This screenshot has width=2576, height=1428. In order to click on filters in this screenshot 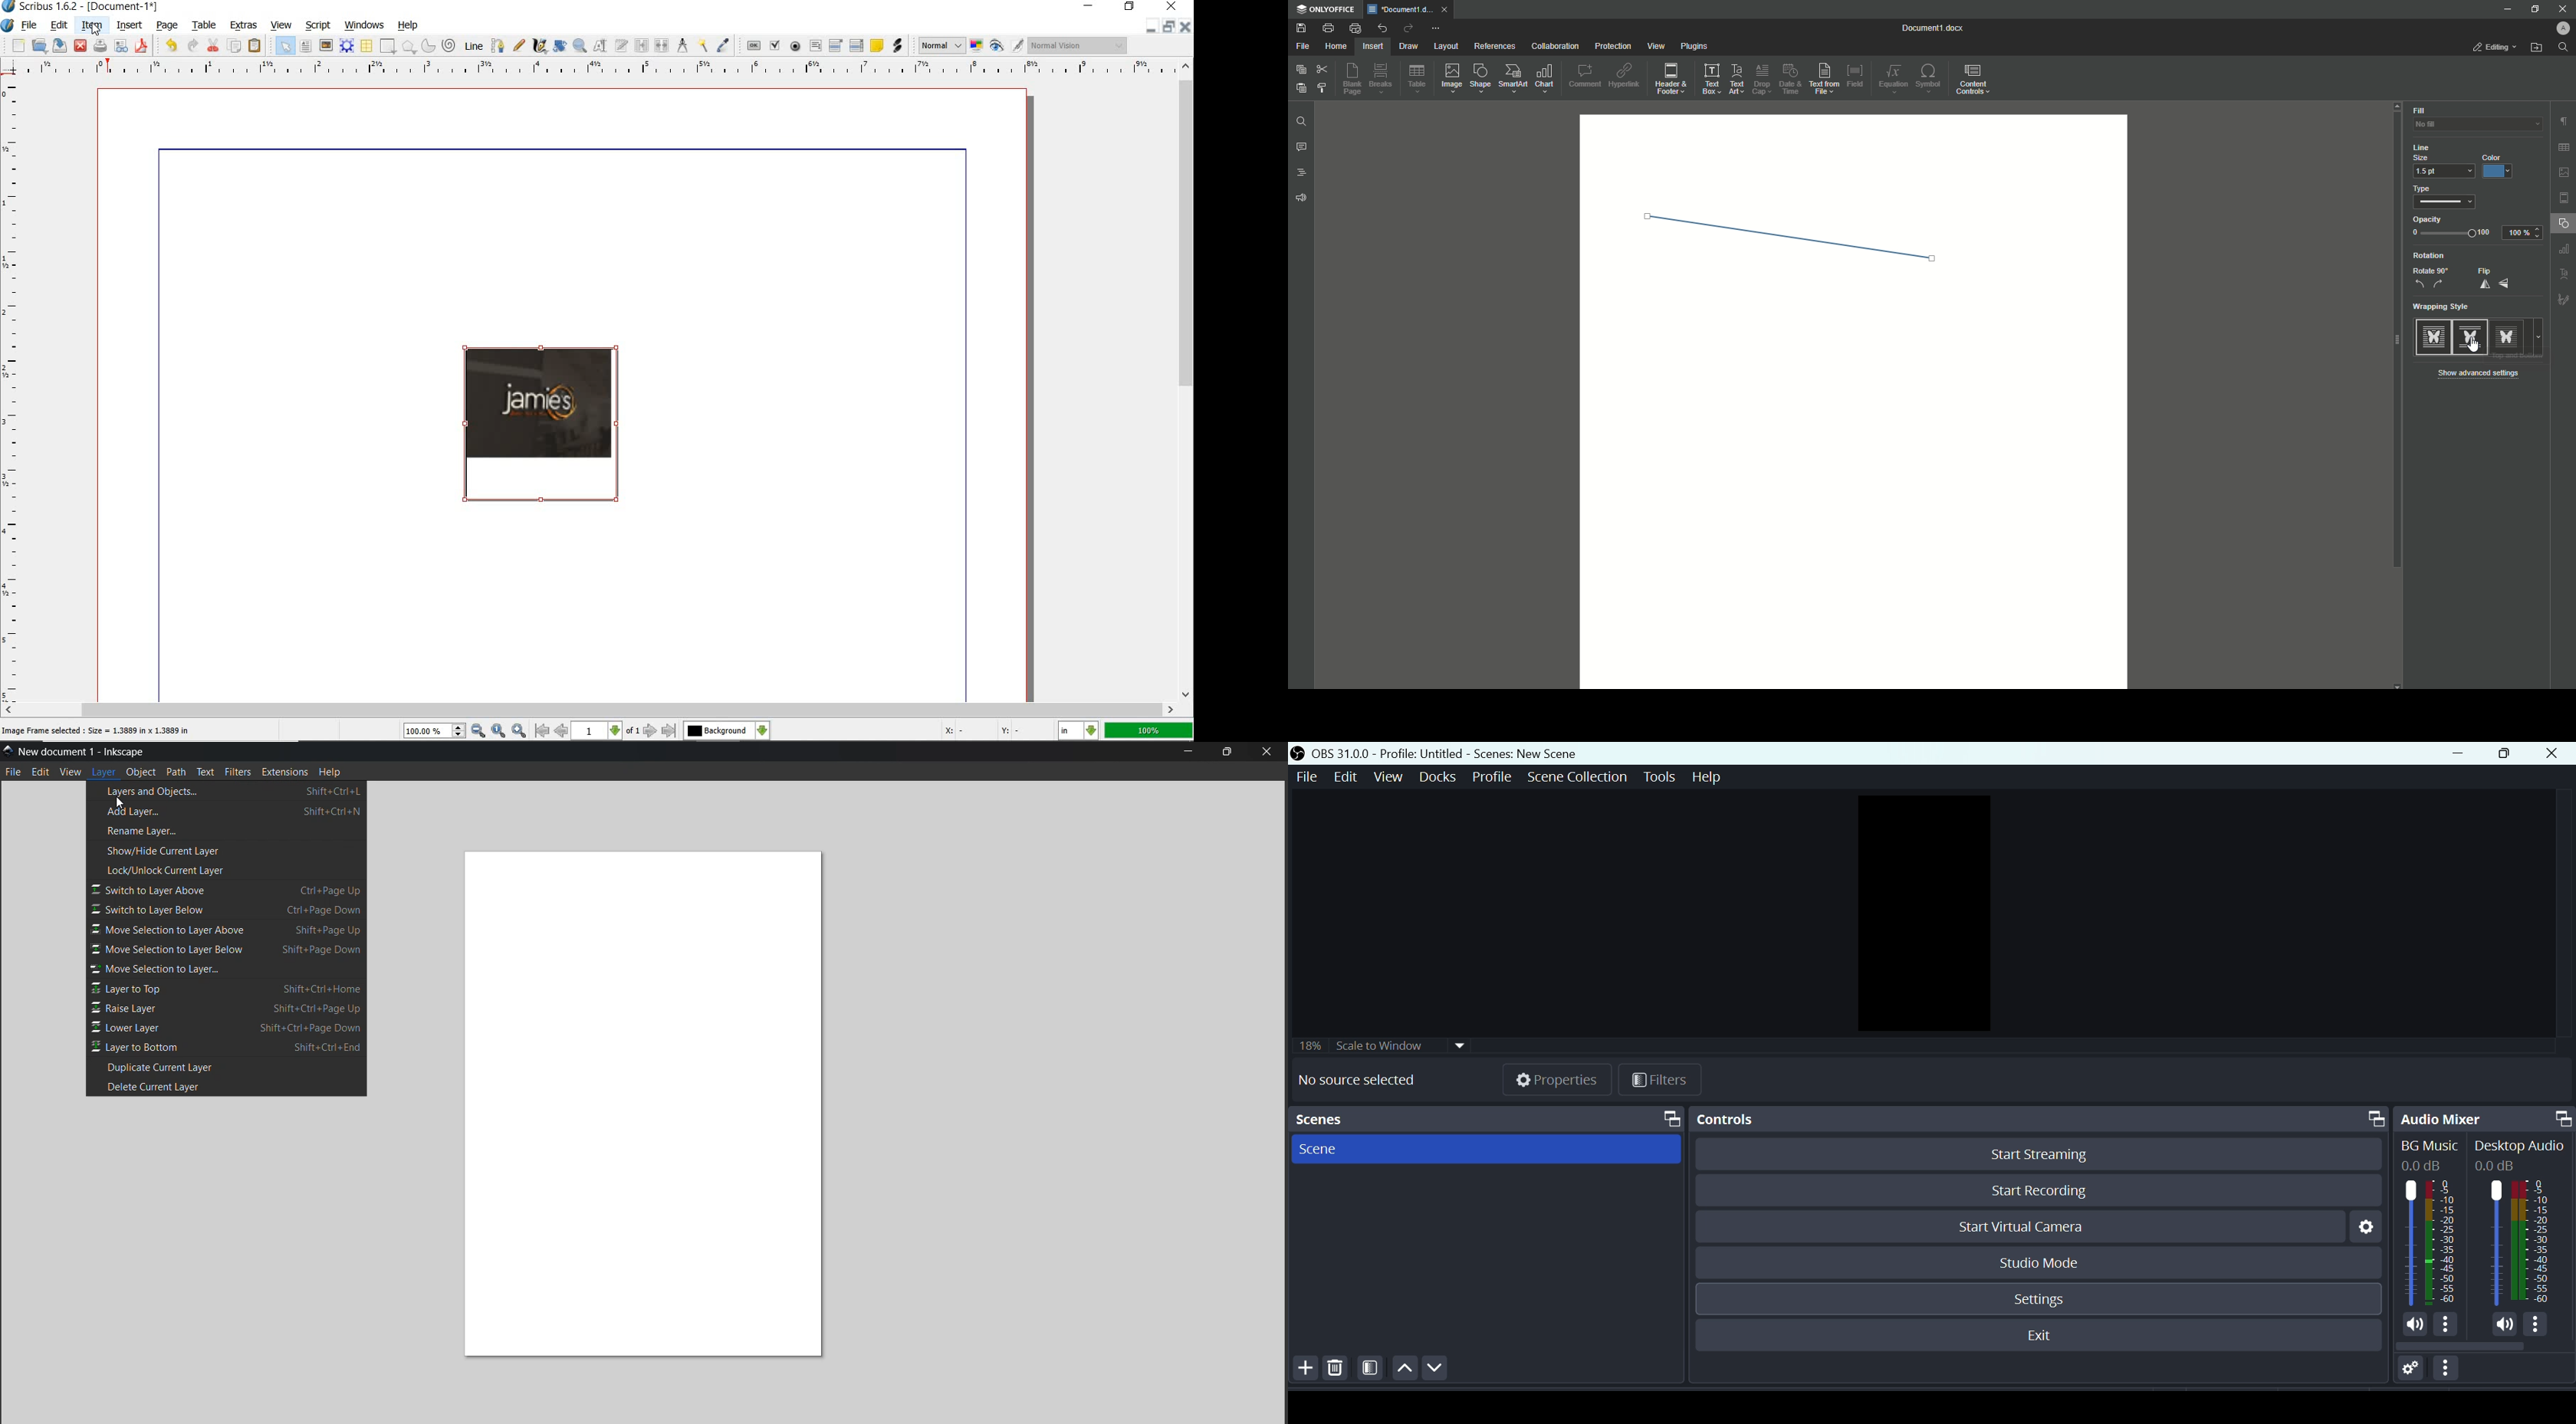, I will do `click(237, 773)`.